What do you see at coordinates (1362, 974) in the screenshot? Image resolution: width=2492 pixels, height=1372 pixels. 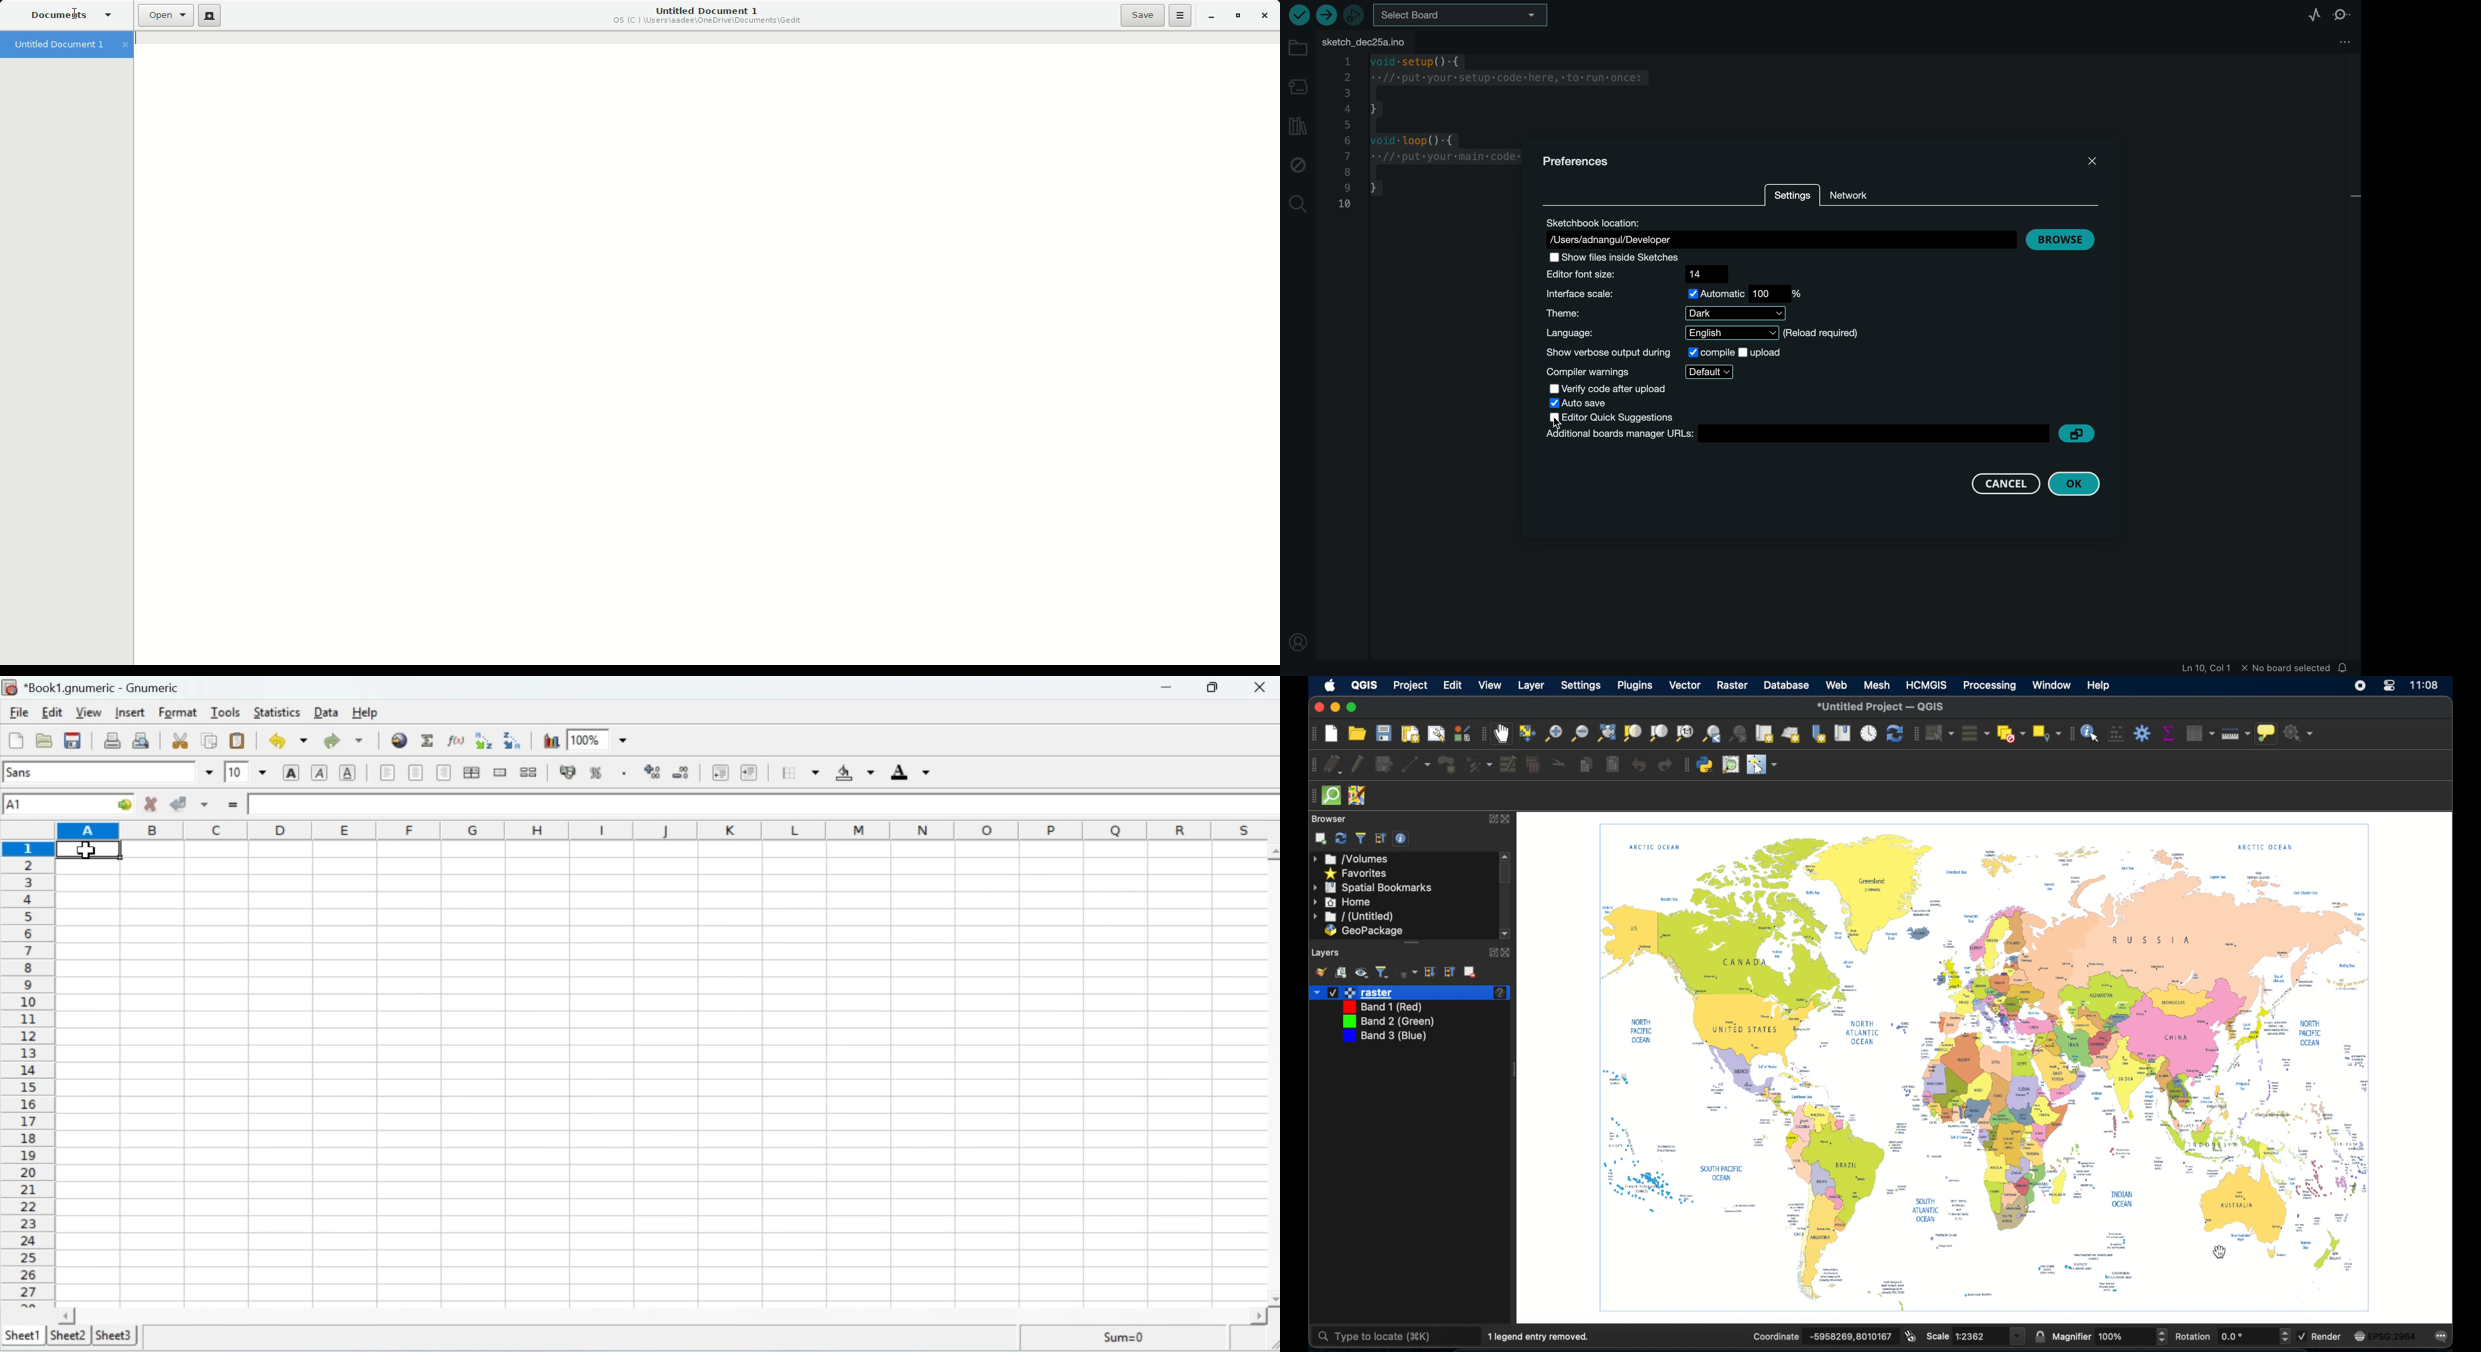 I see `manage map theme` at bounding box center [1362, 974].